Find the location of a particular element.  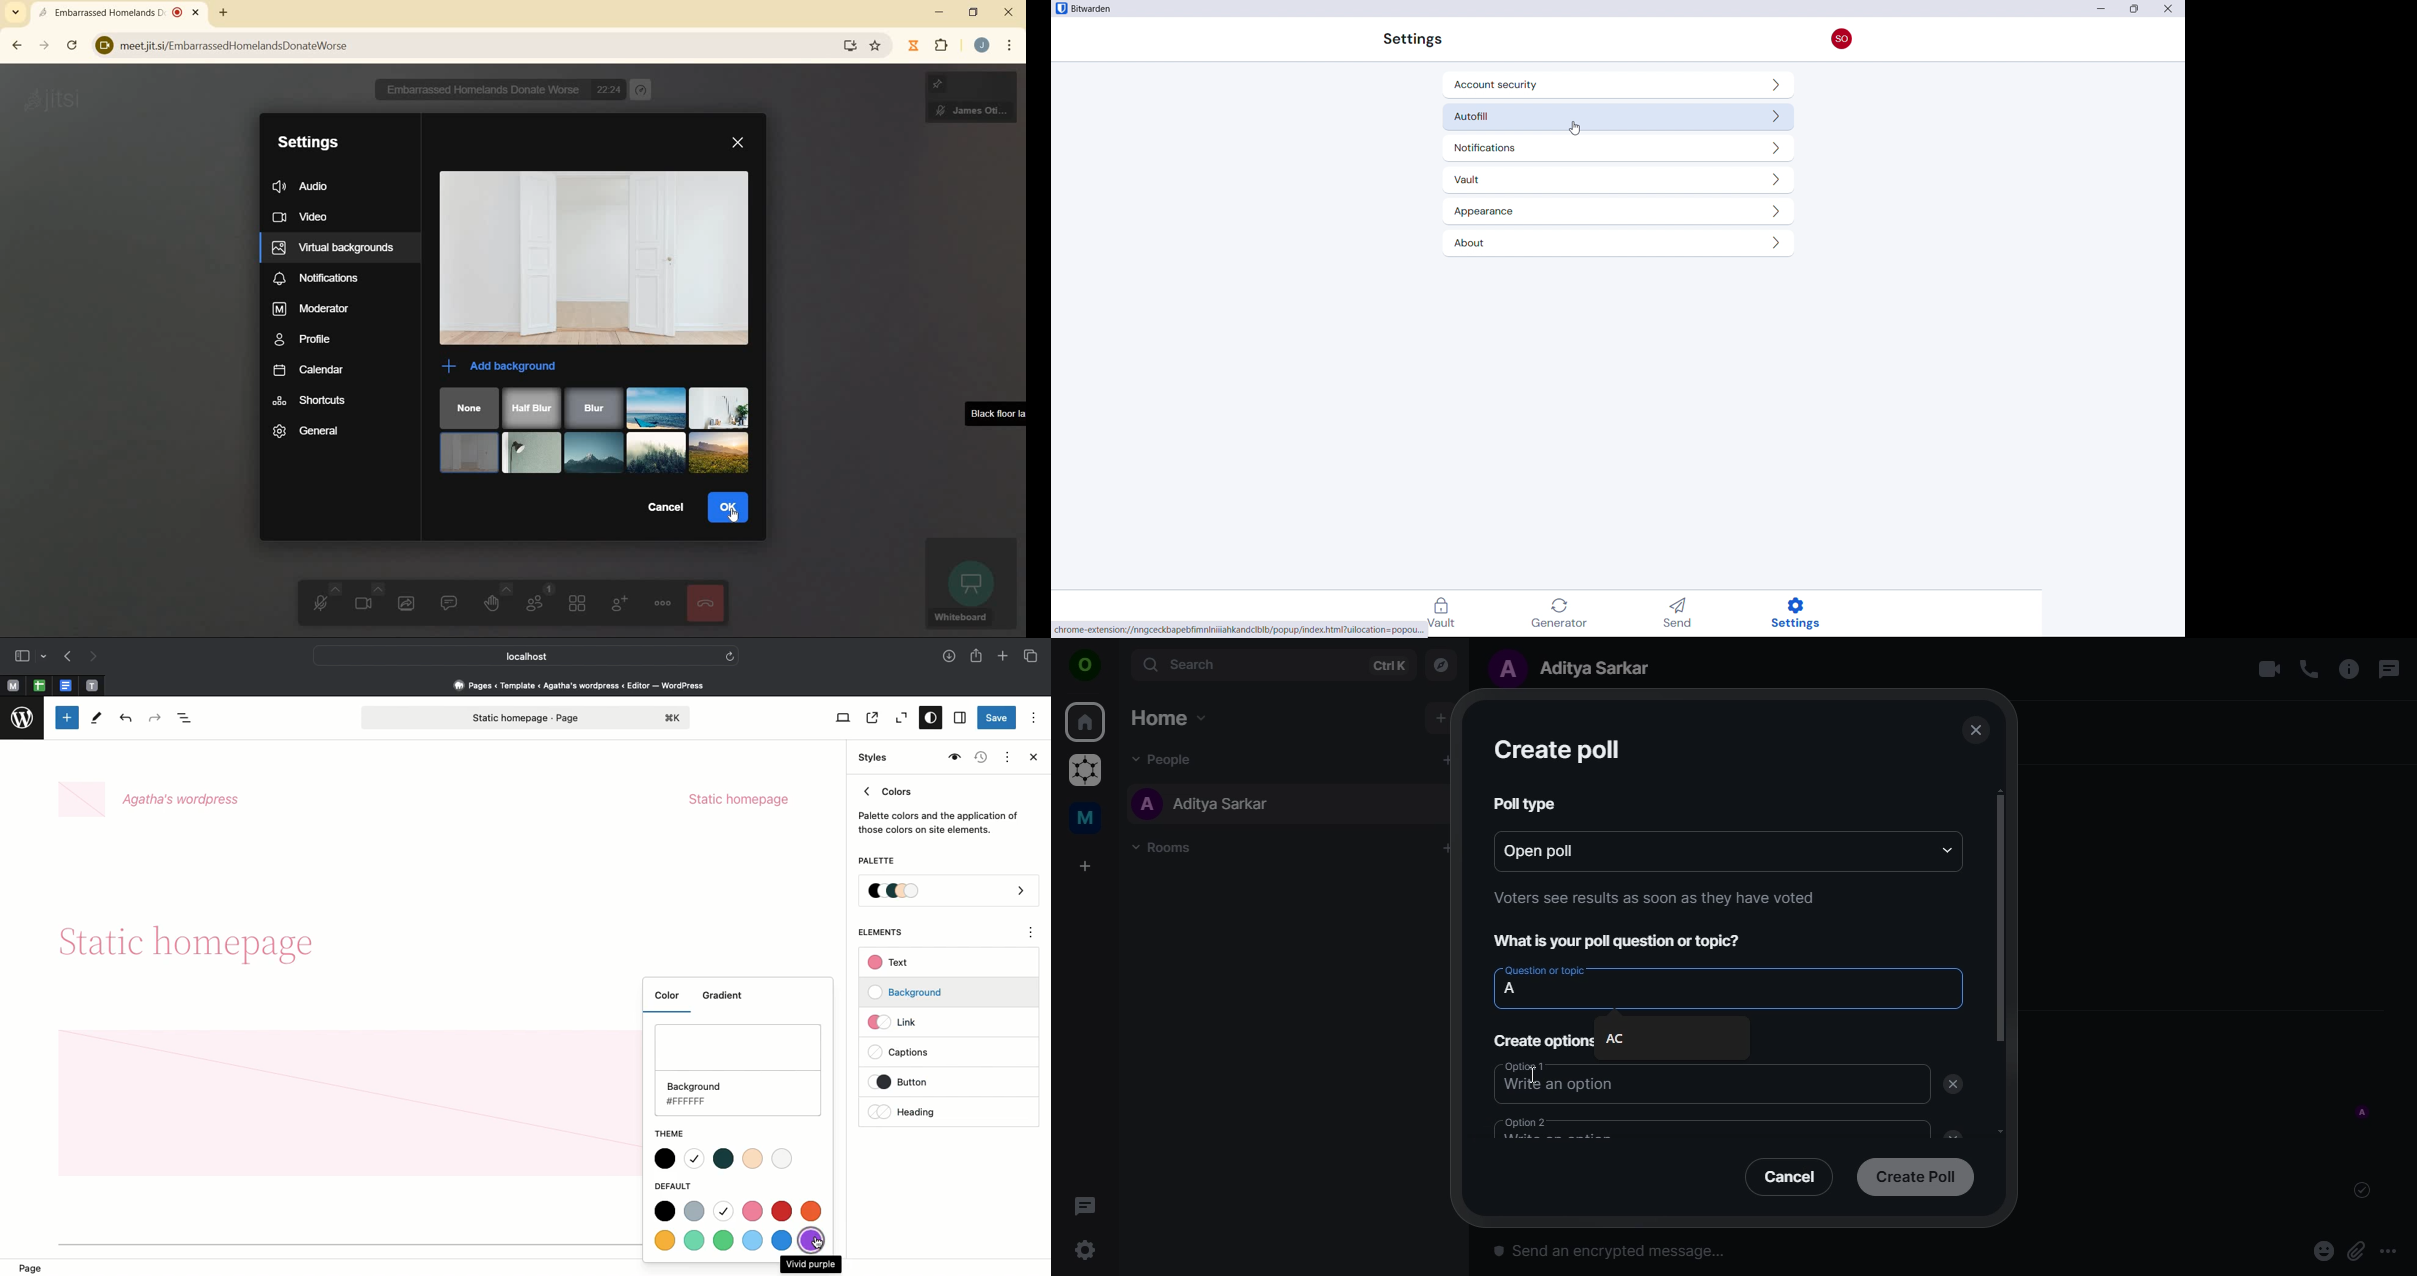

aditya sarkar is located at coordinates (1202, 803).